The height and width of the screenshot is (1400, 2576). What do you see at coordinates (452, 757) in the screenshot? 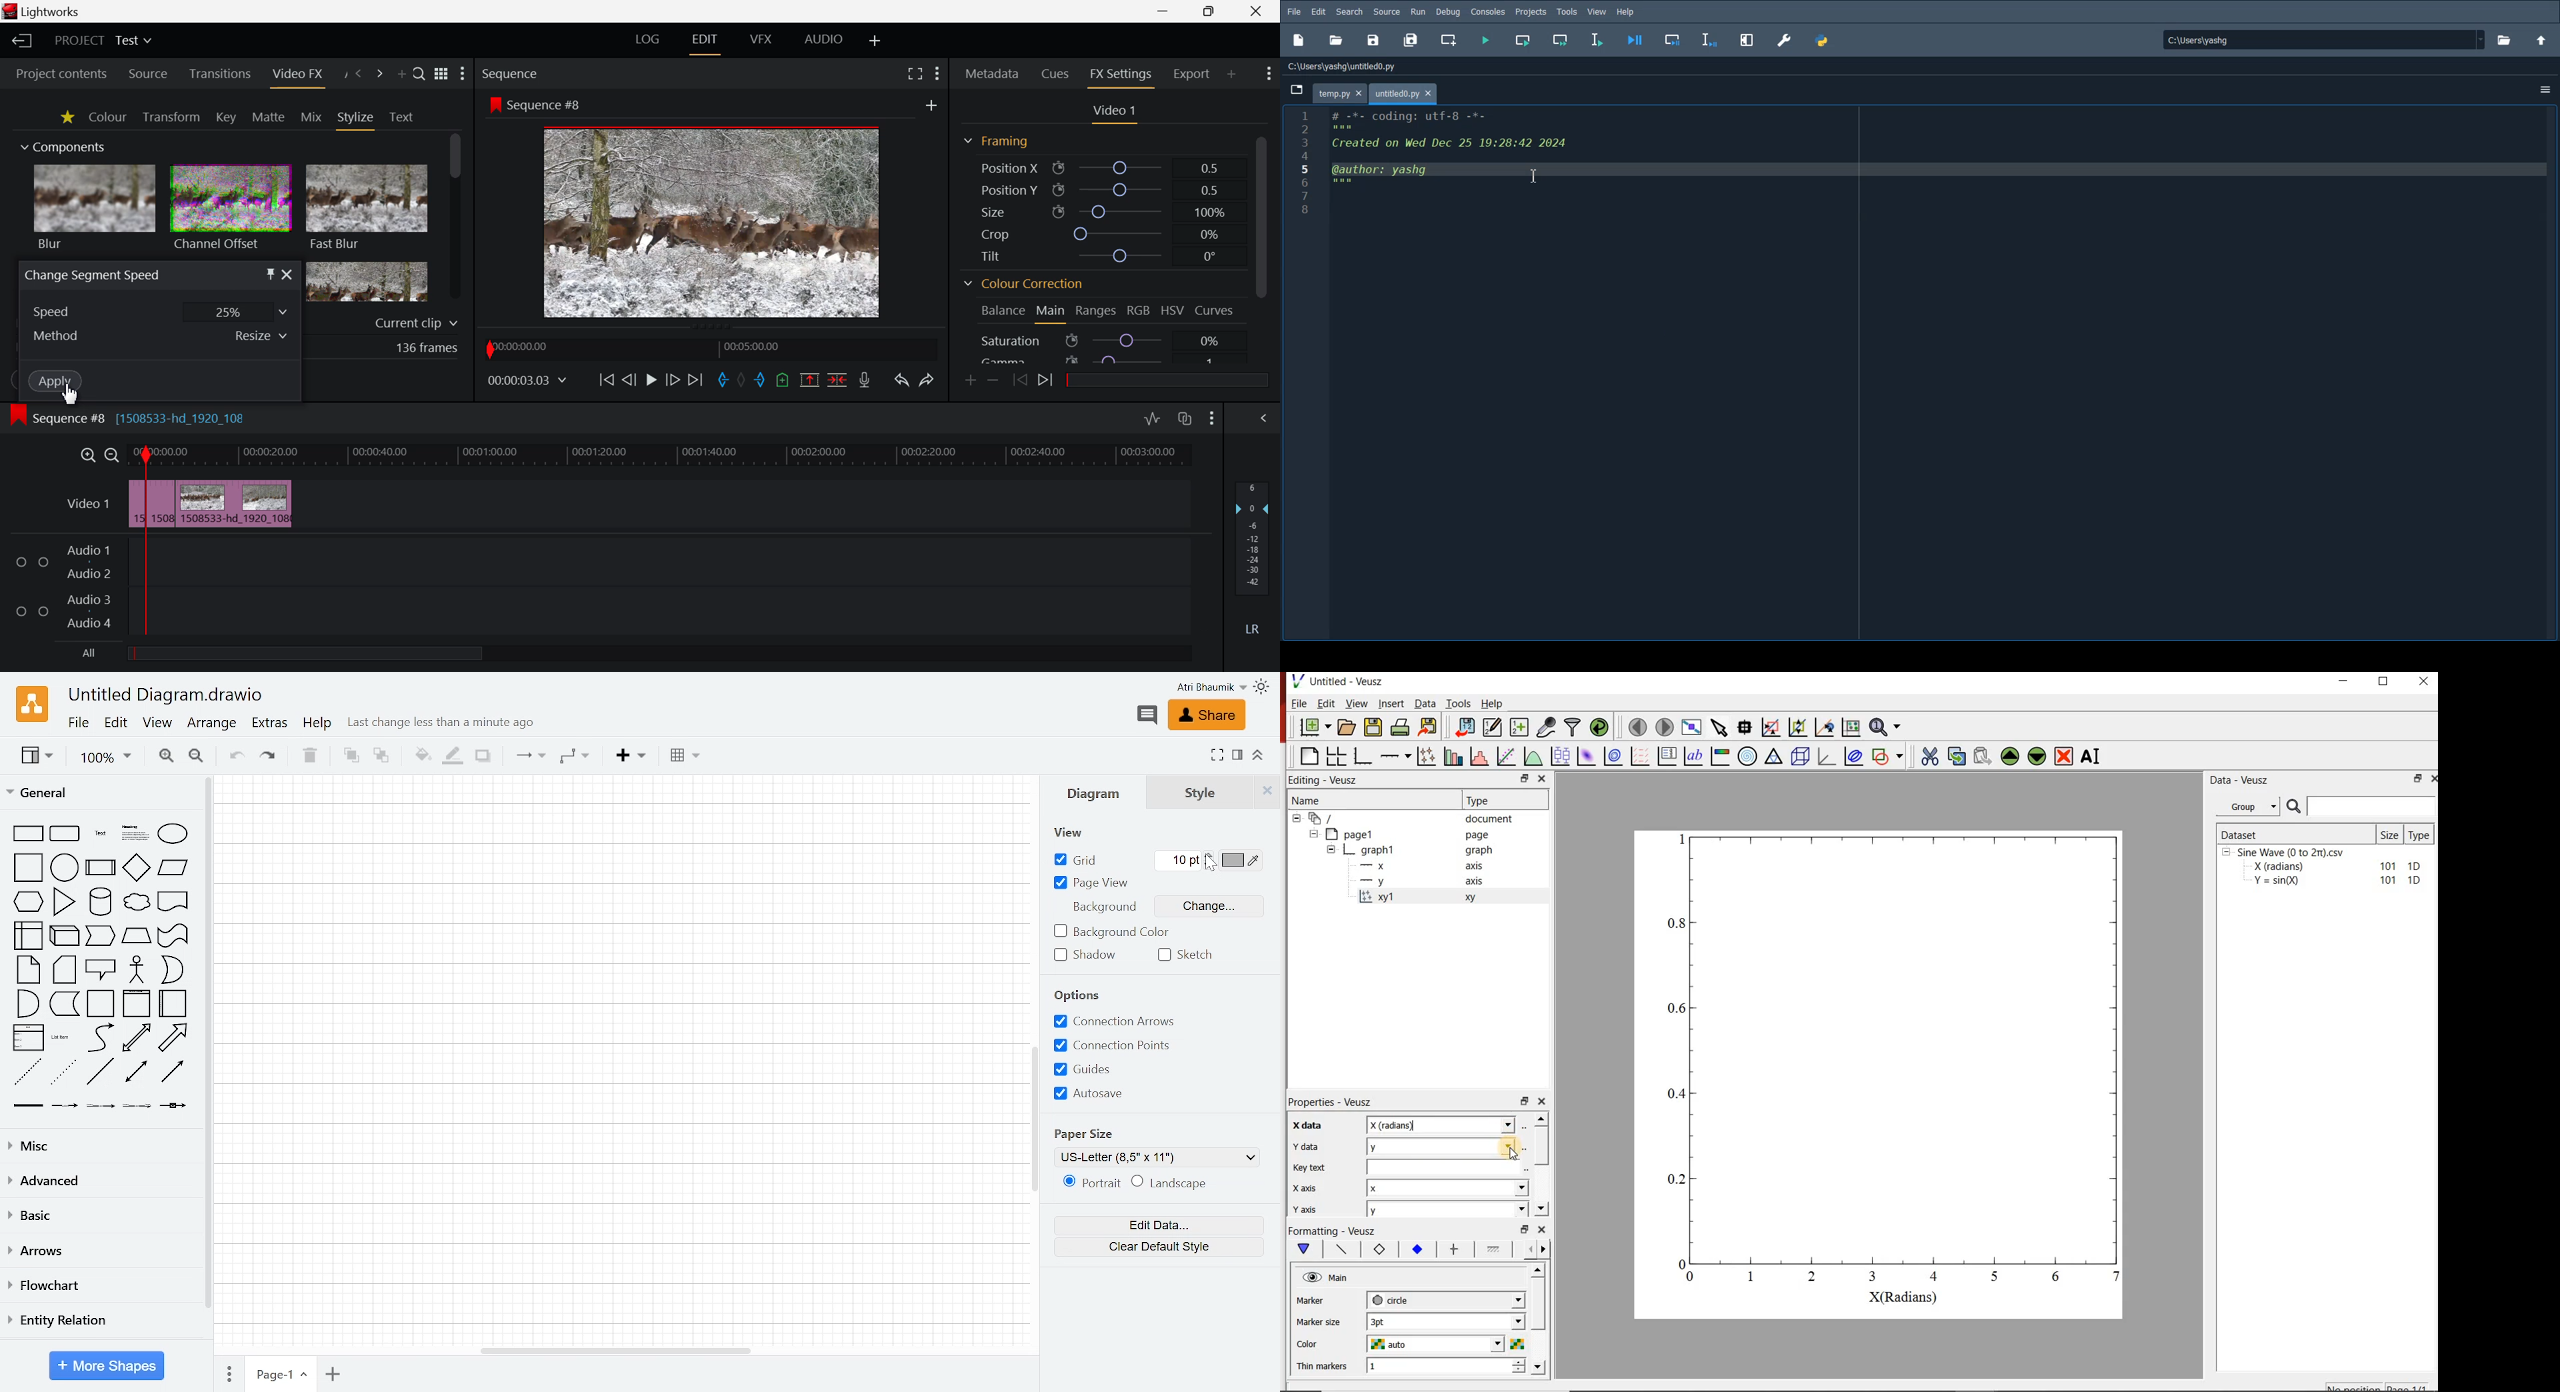
I see `Fill line` at bounding box center [452, 757].